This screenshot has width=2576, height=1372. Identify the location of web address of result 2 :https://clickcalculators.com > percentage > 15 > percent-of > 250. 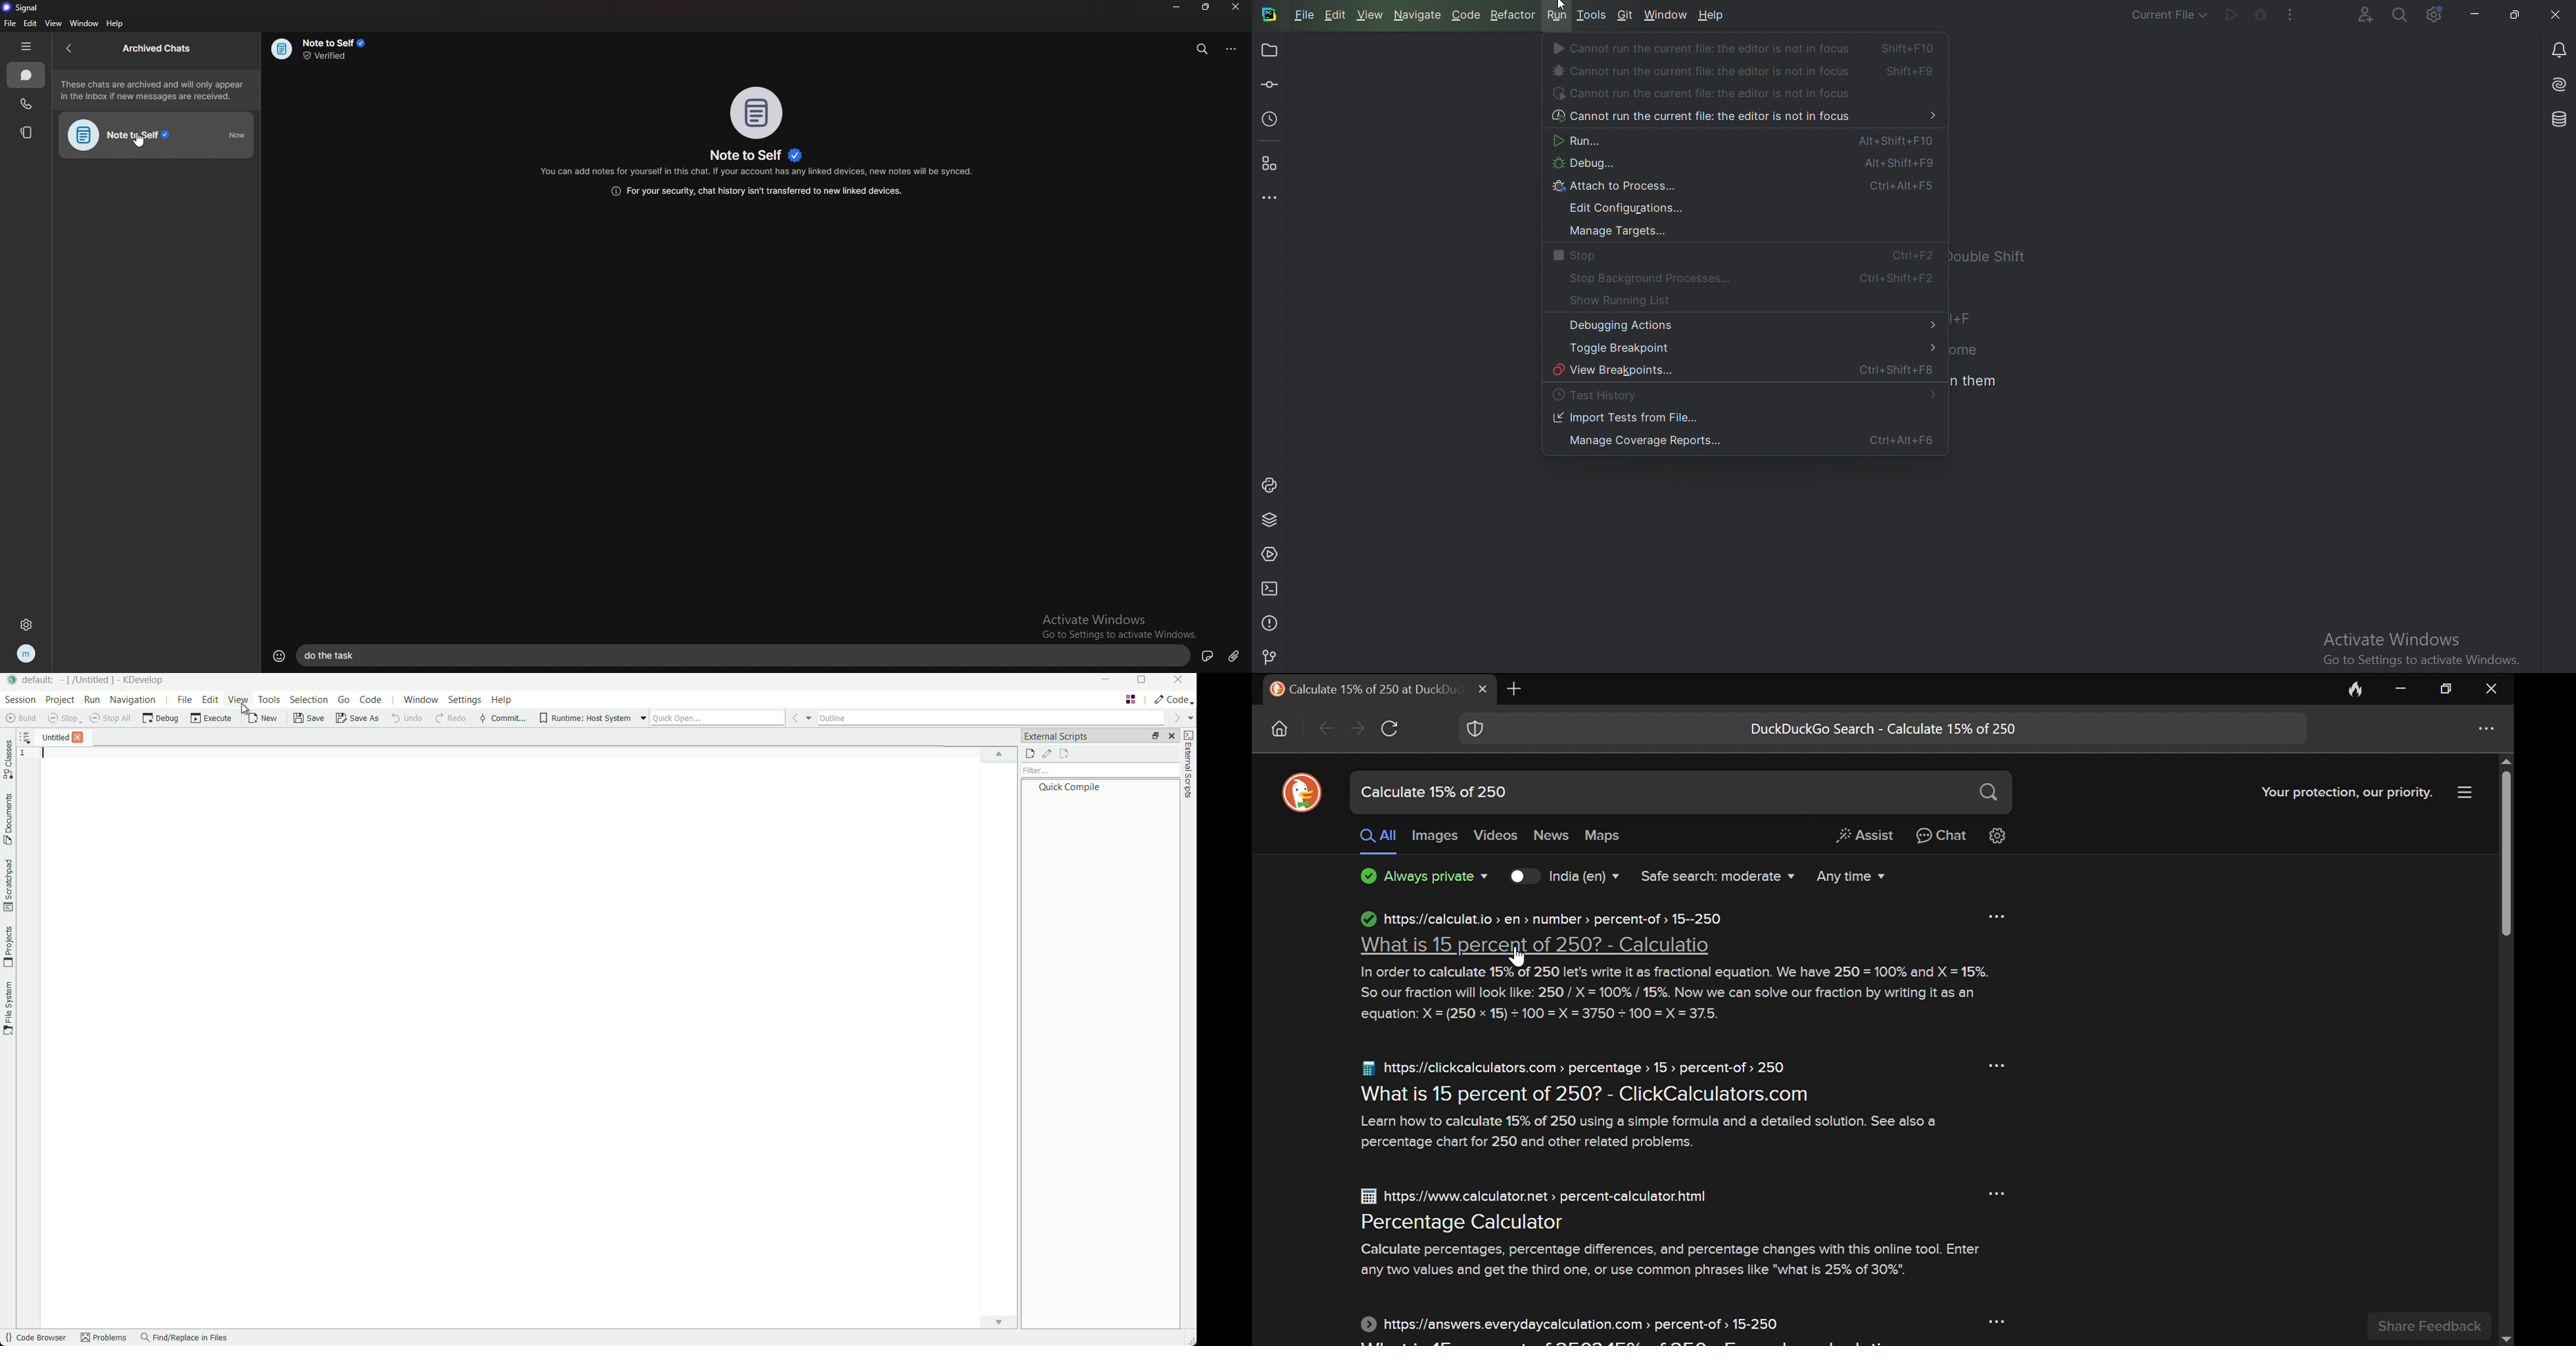
(1575, 1067).